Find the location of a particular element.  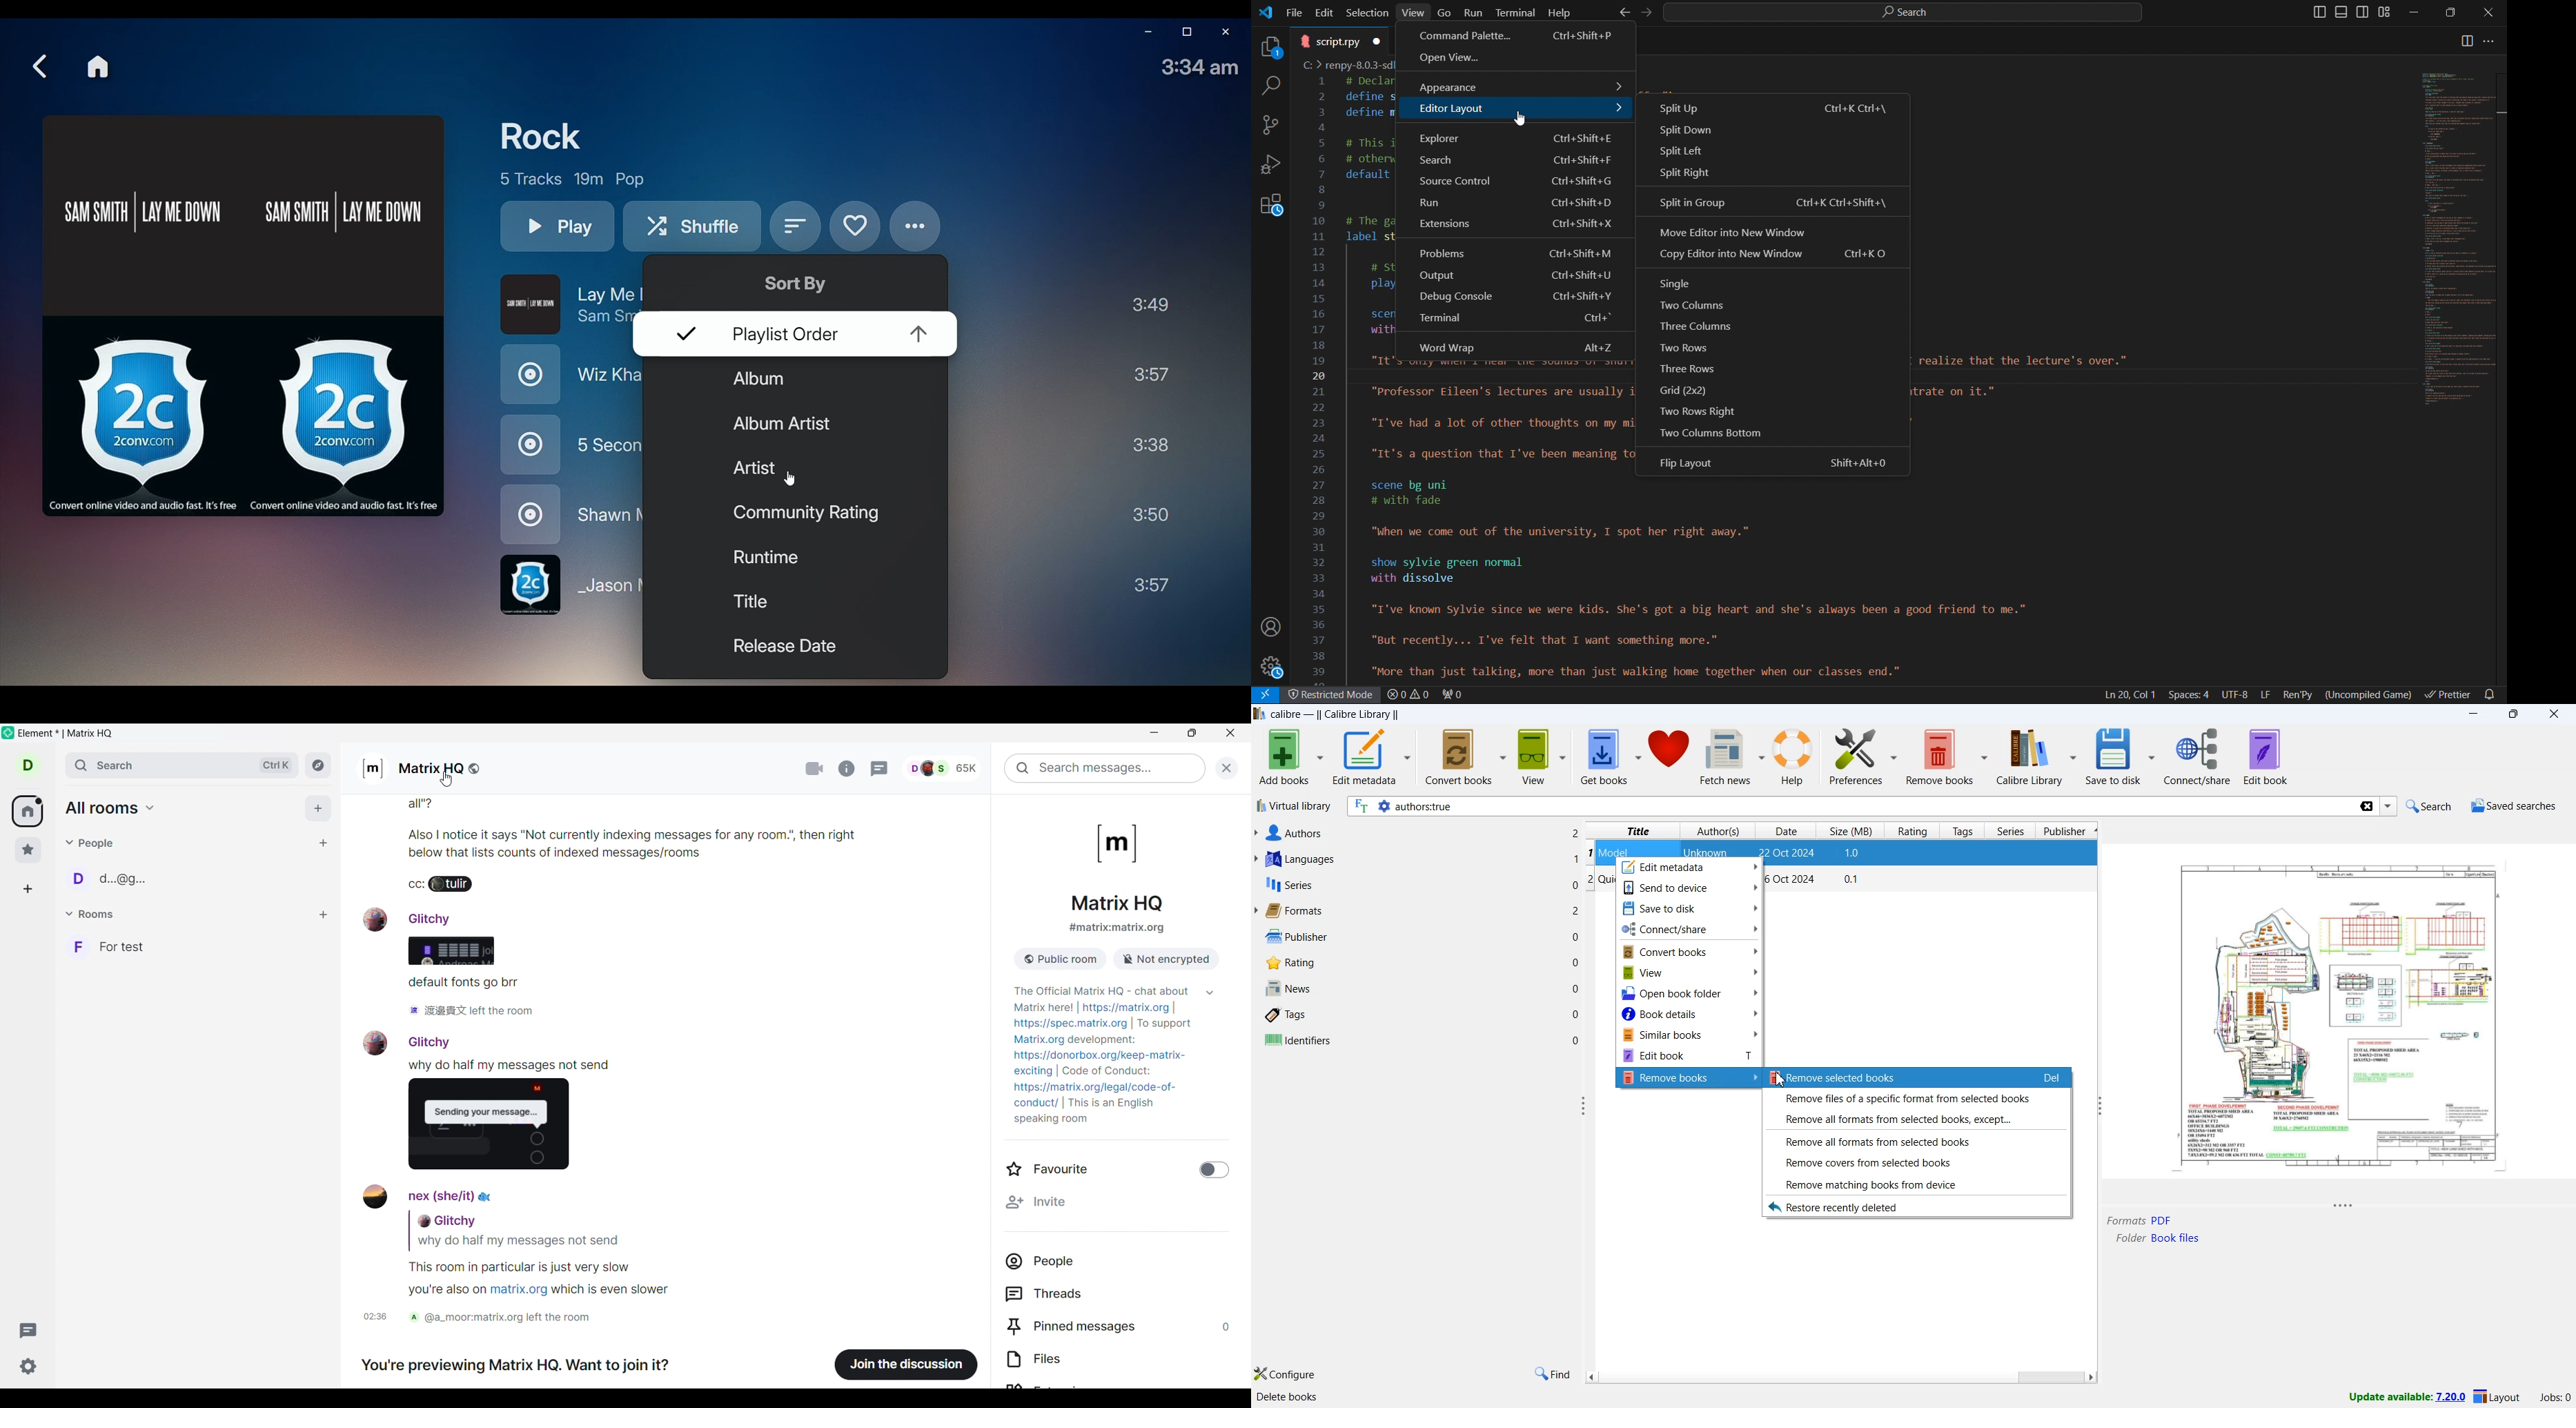

For test is located at coordinates (196, 946).